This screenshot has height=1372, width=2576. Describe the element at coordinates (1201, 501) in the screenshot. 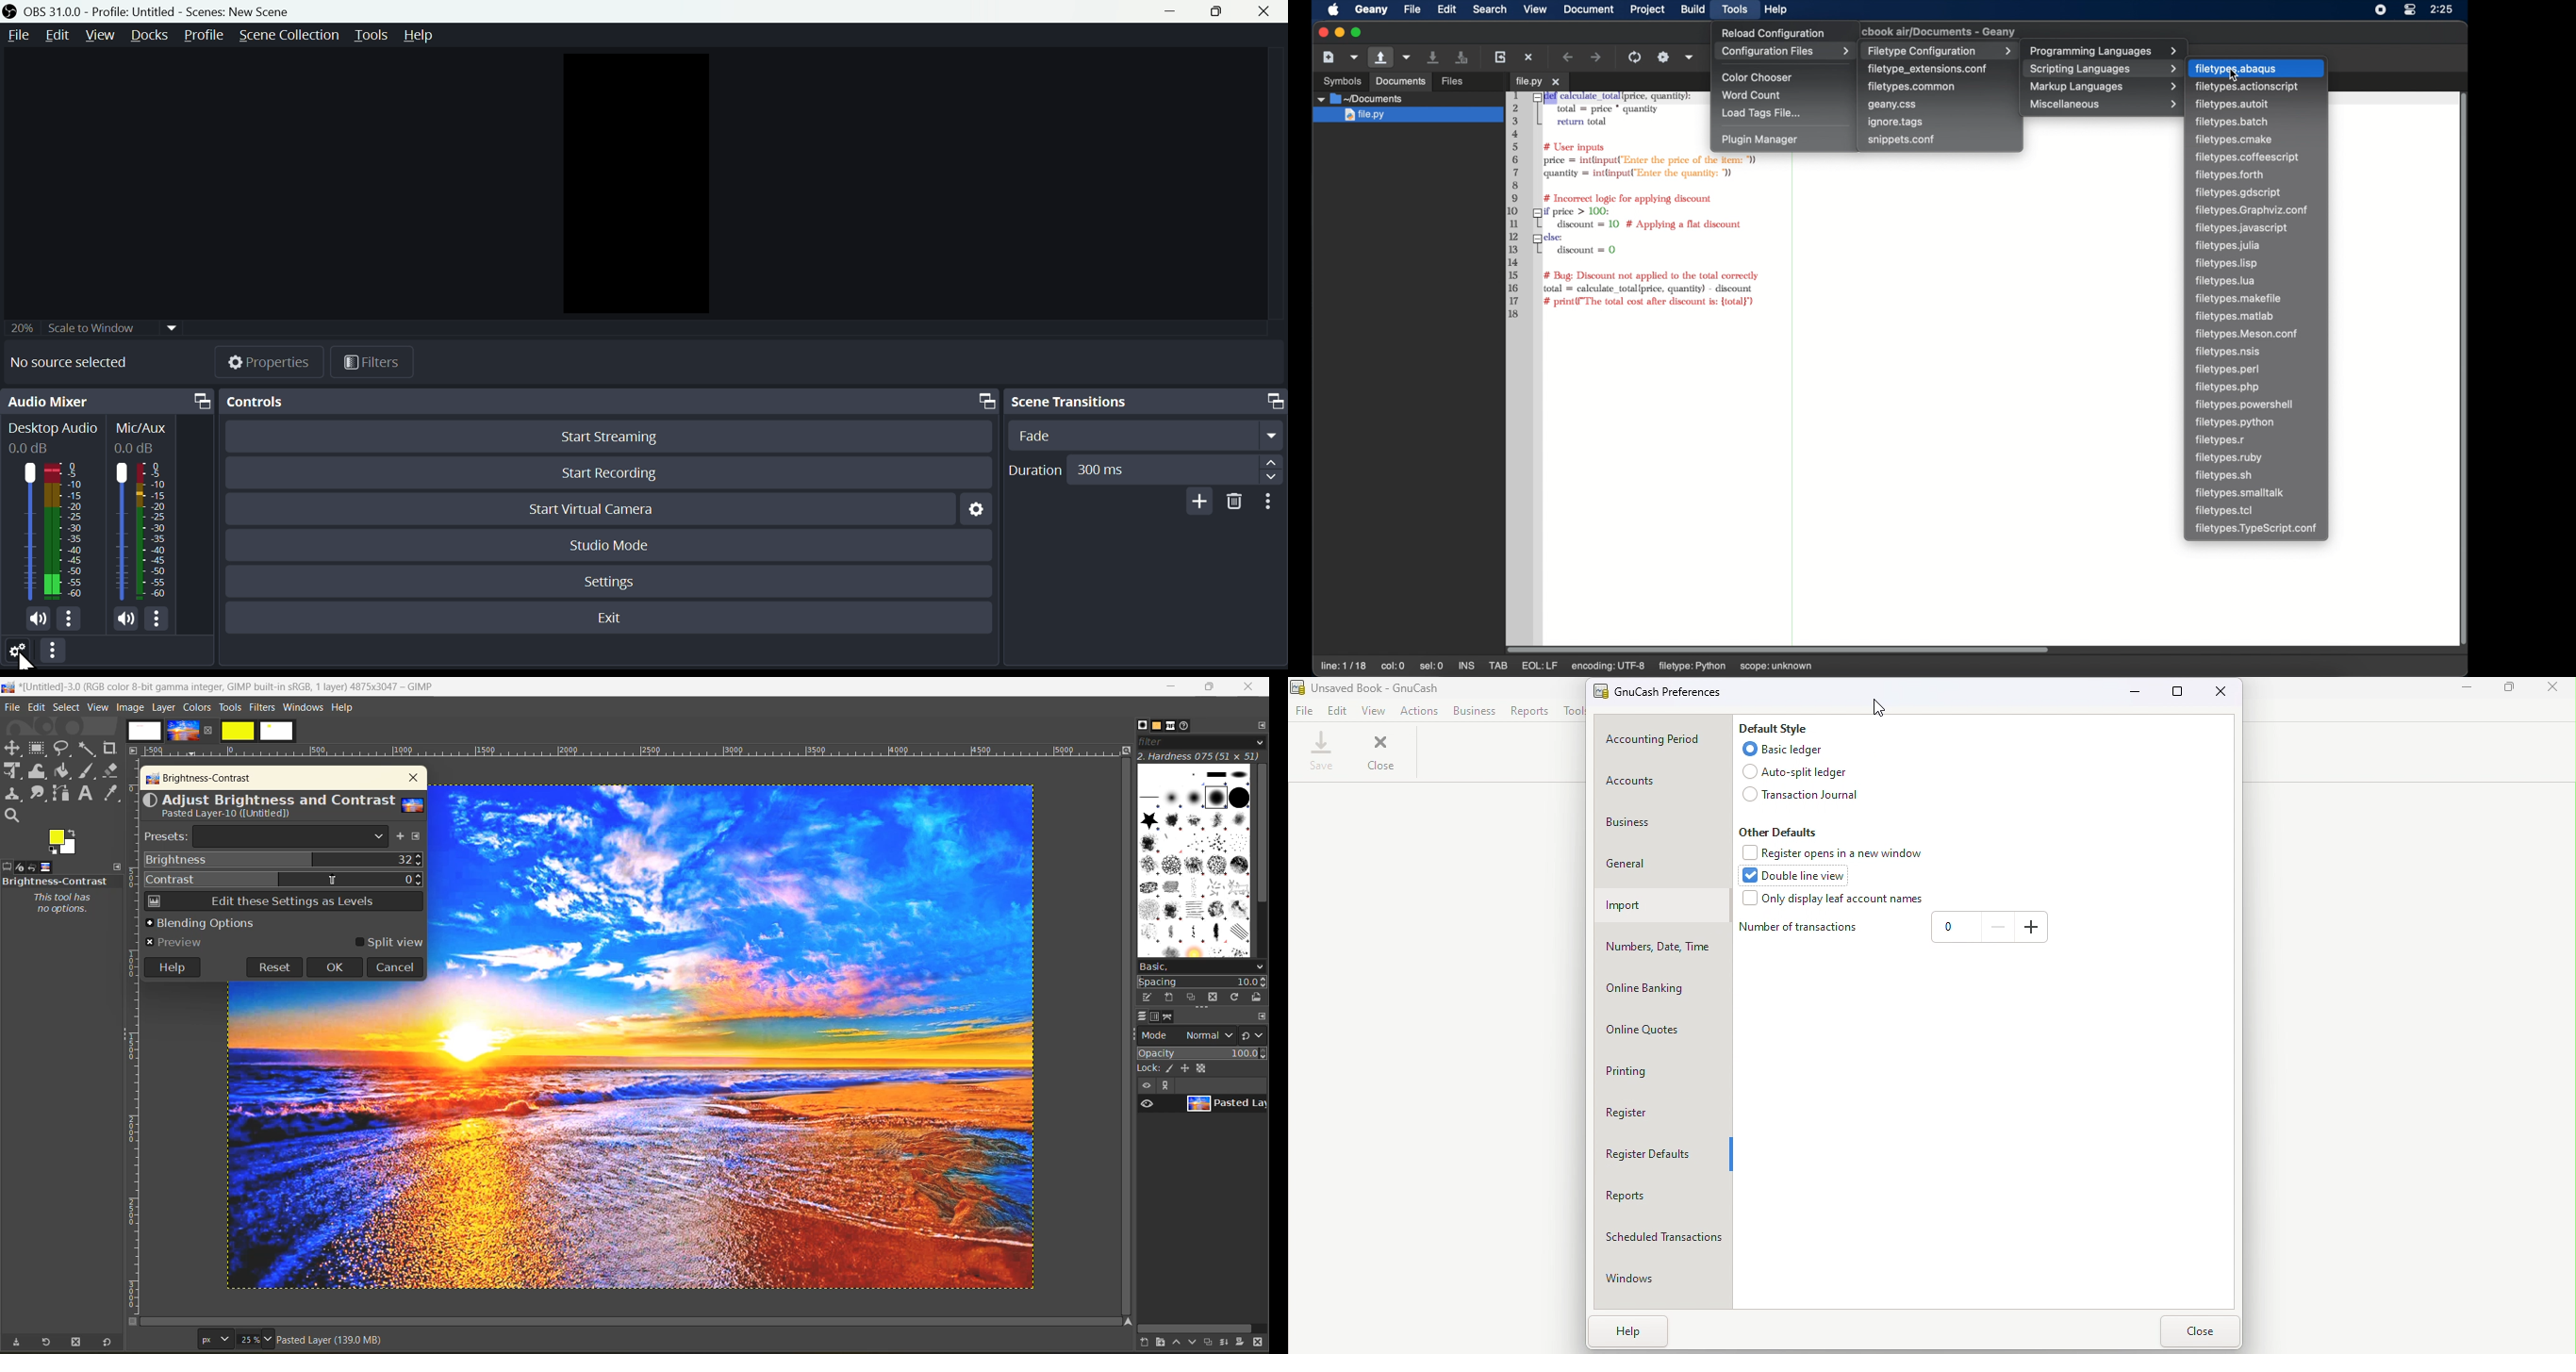

I see `Add` at that location.